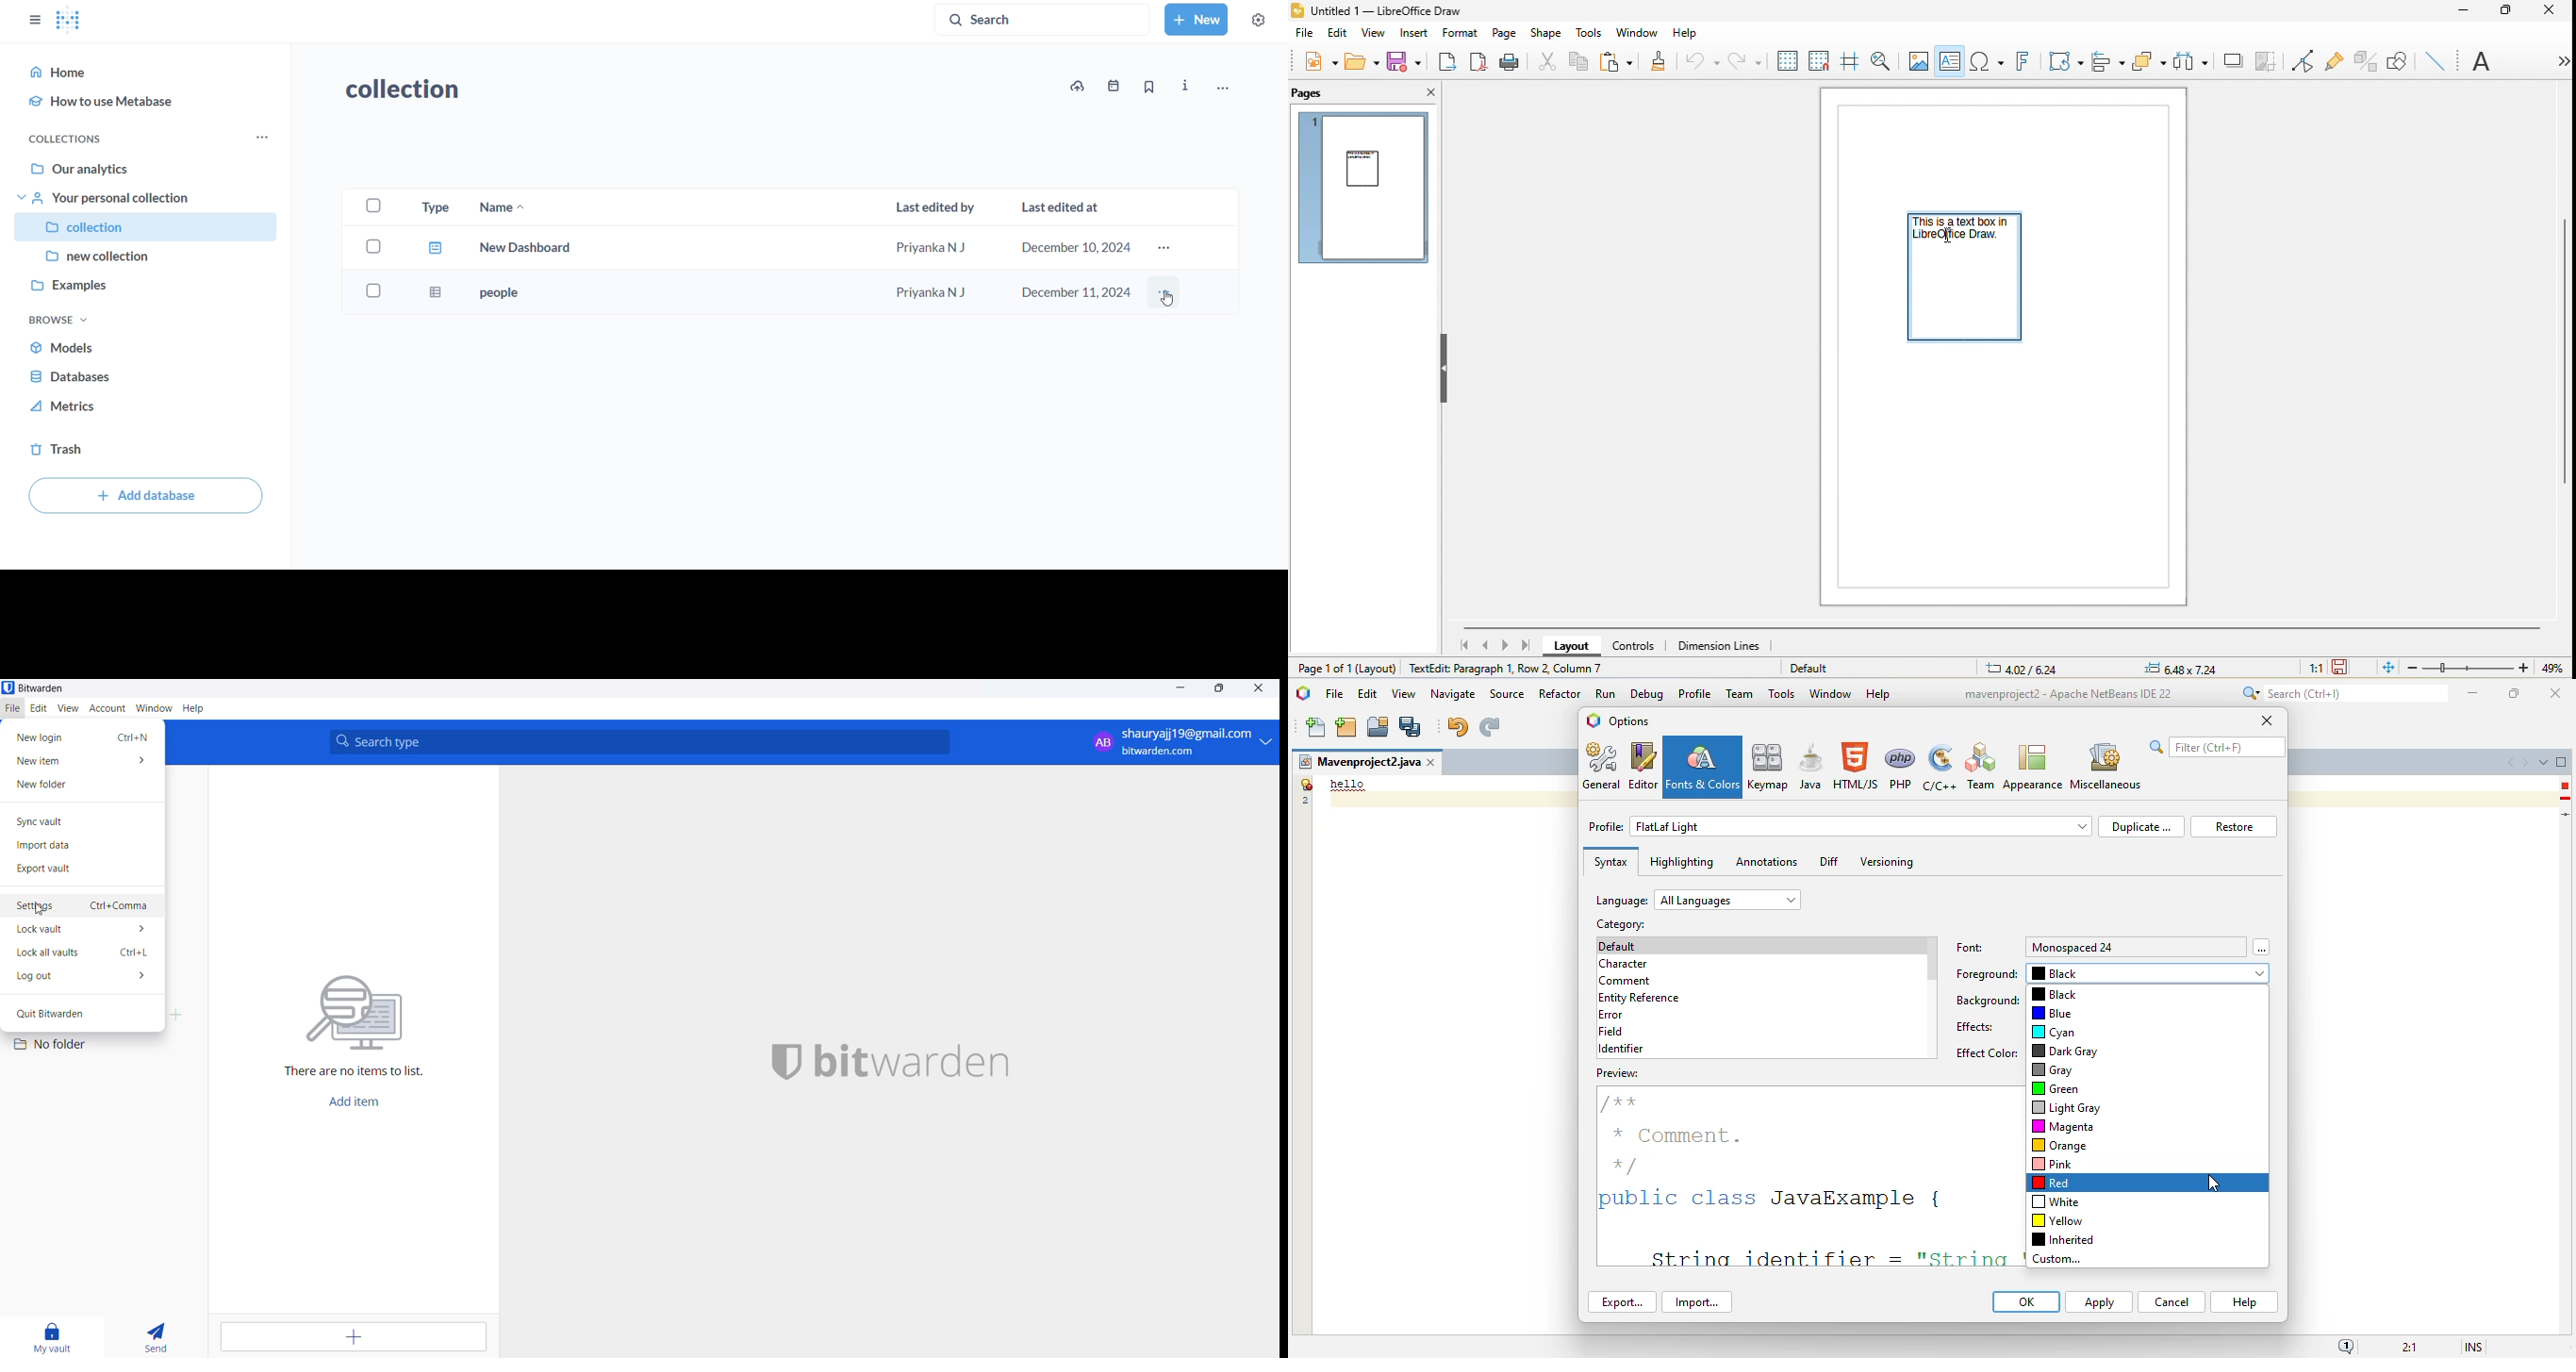 This screenshot has height=1372, width=2576. Describe the element at coordinates (2555, 61) in the screenshot. I see `more option` at that location.